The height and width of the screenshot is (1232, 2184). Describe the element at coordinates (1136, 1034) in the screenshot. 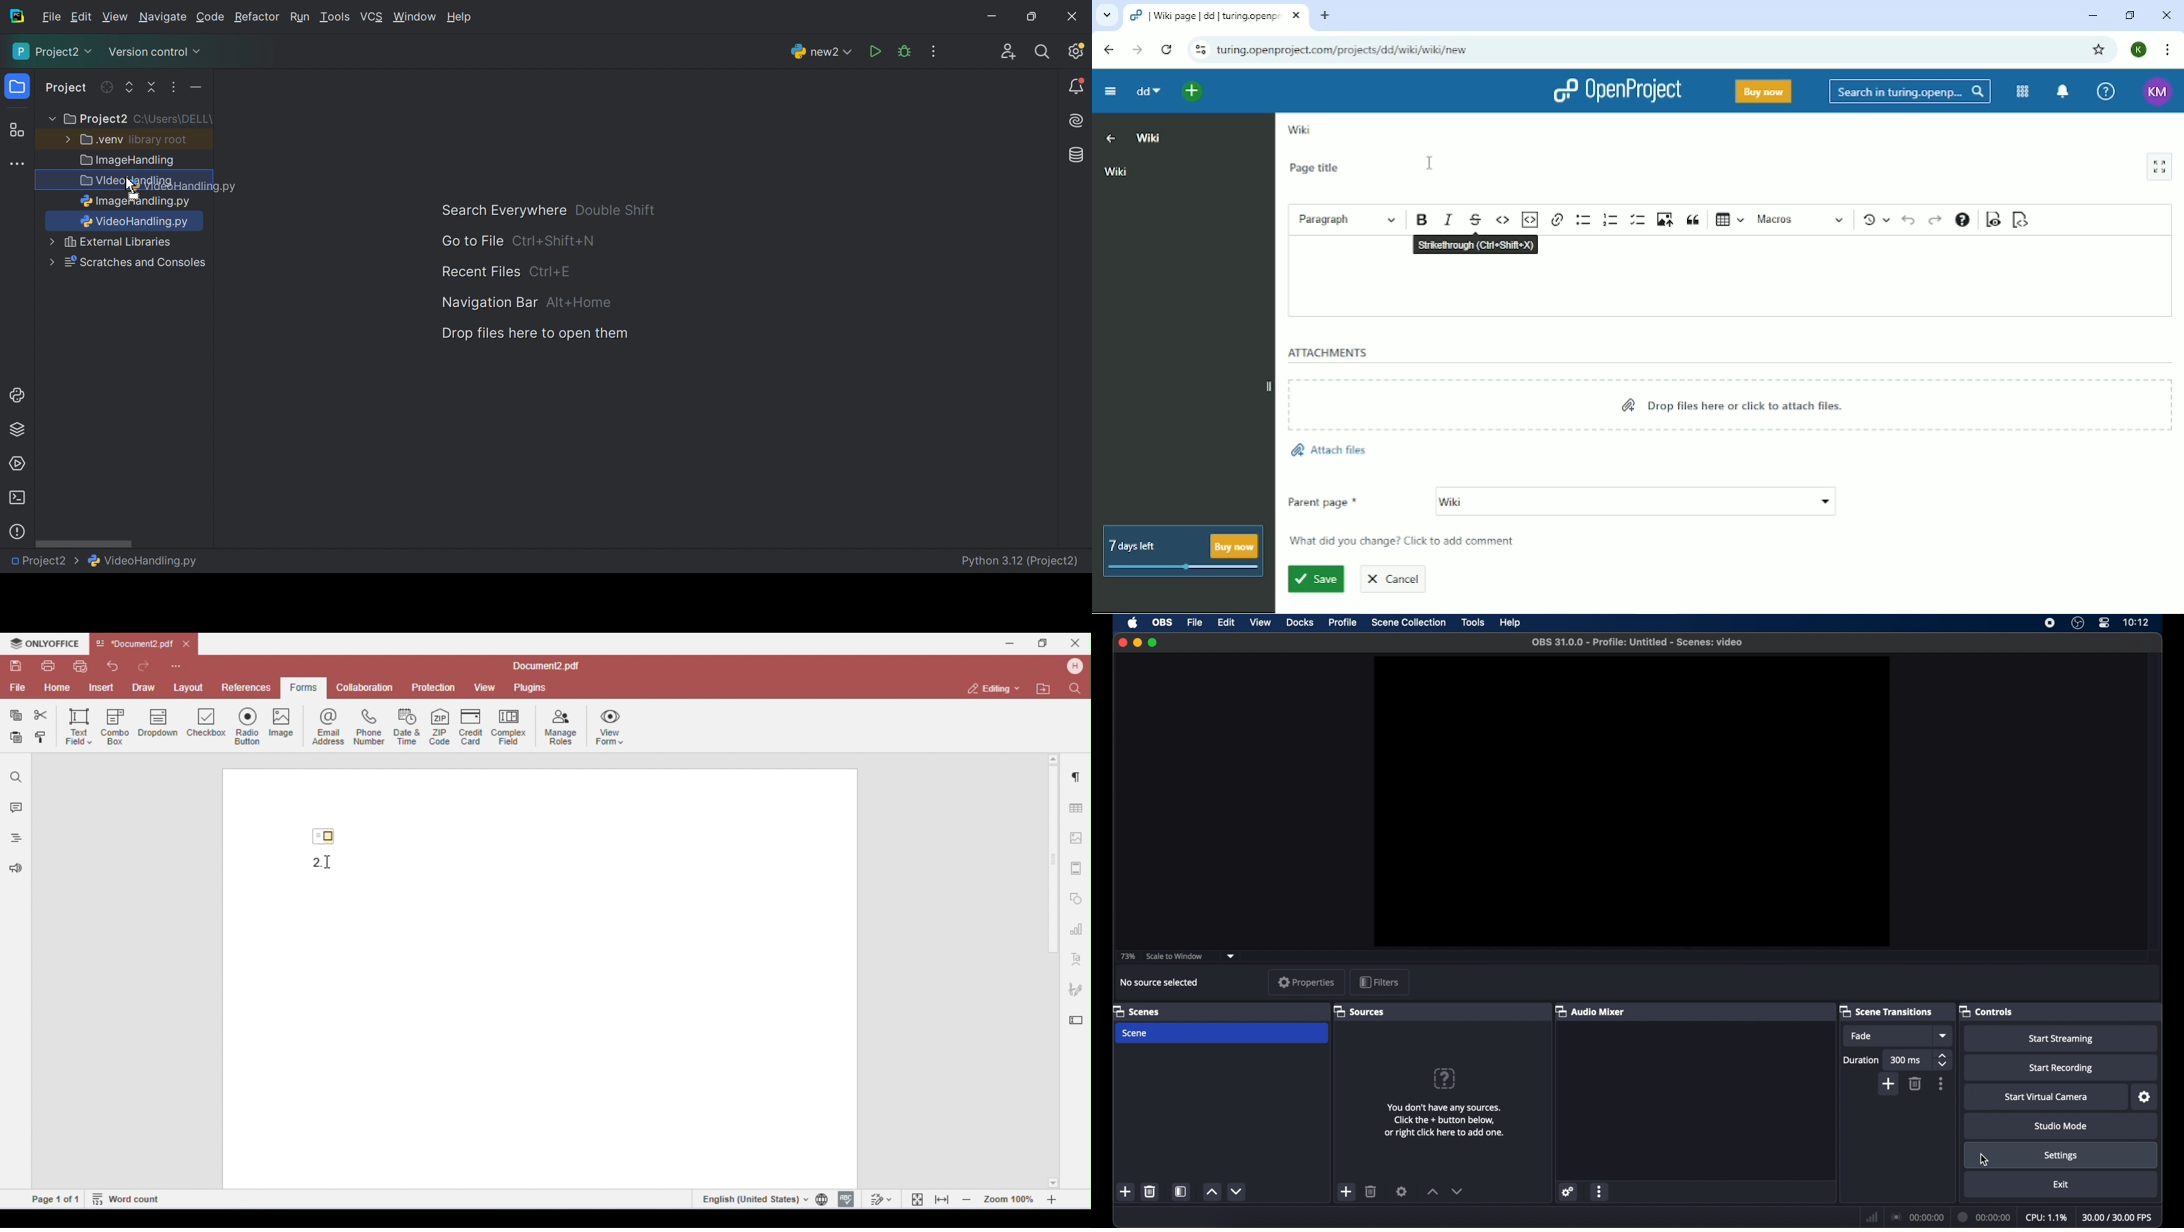

I see `scene` at that location.